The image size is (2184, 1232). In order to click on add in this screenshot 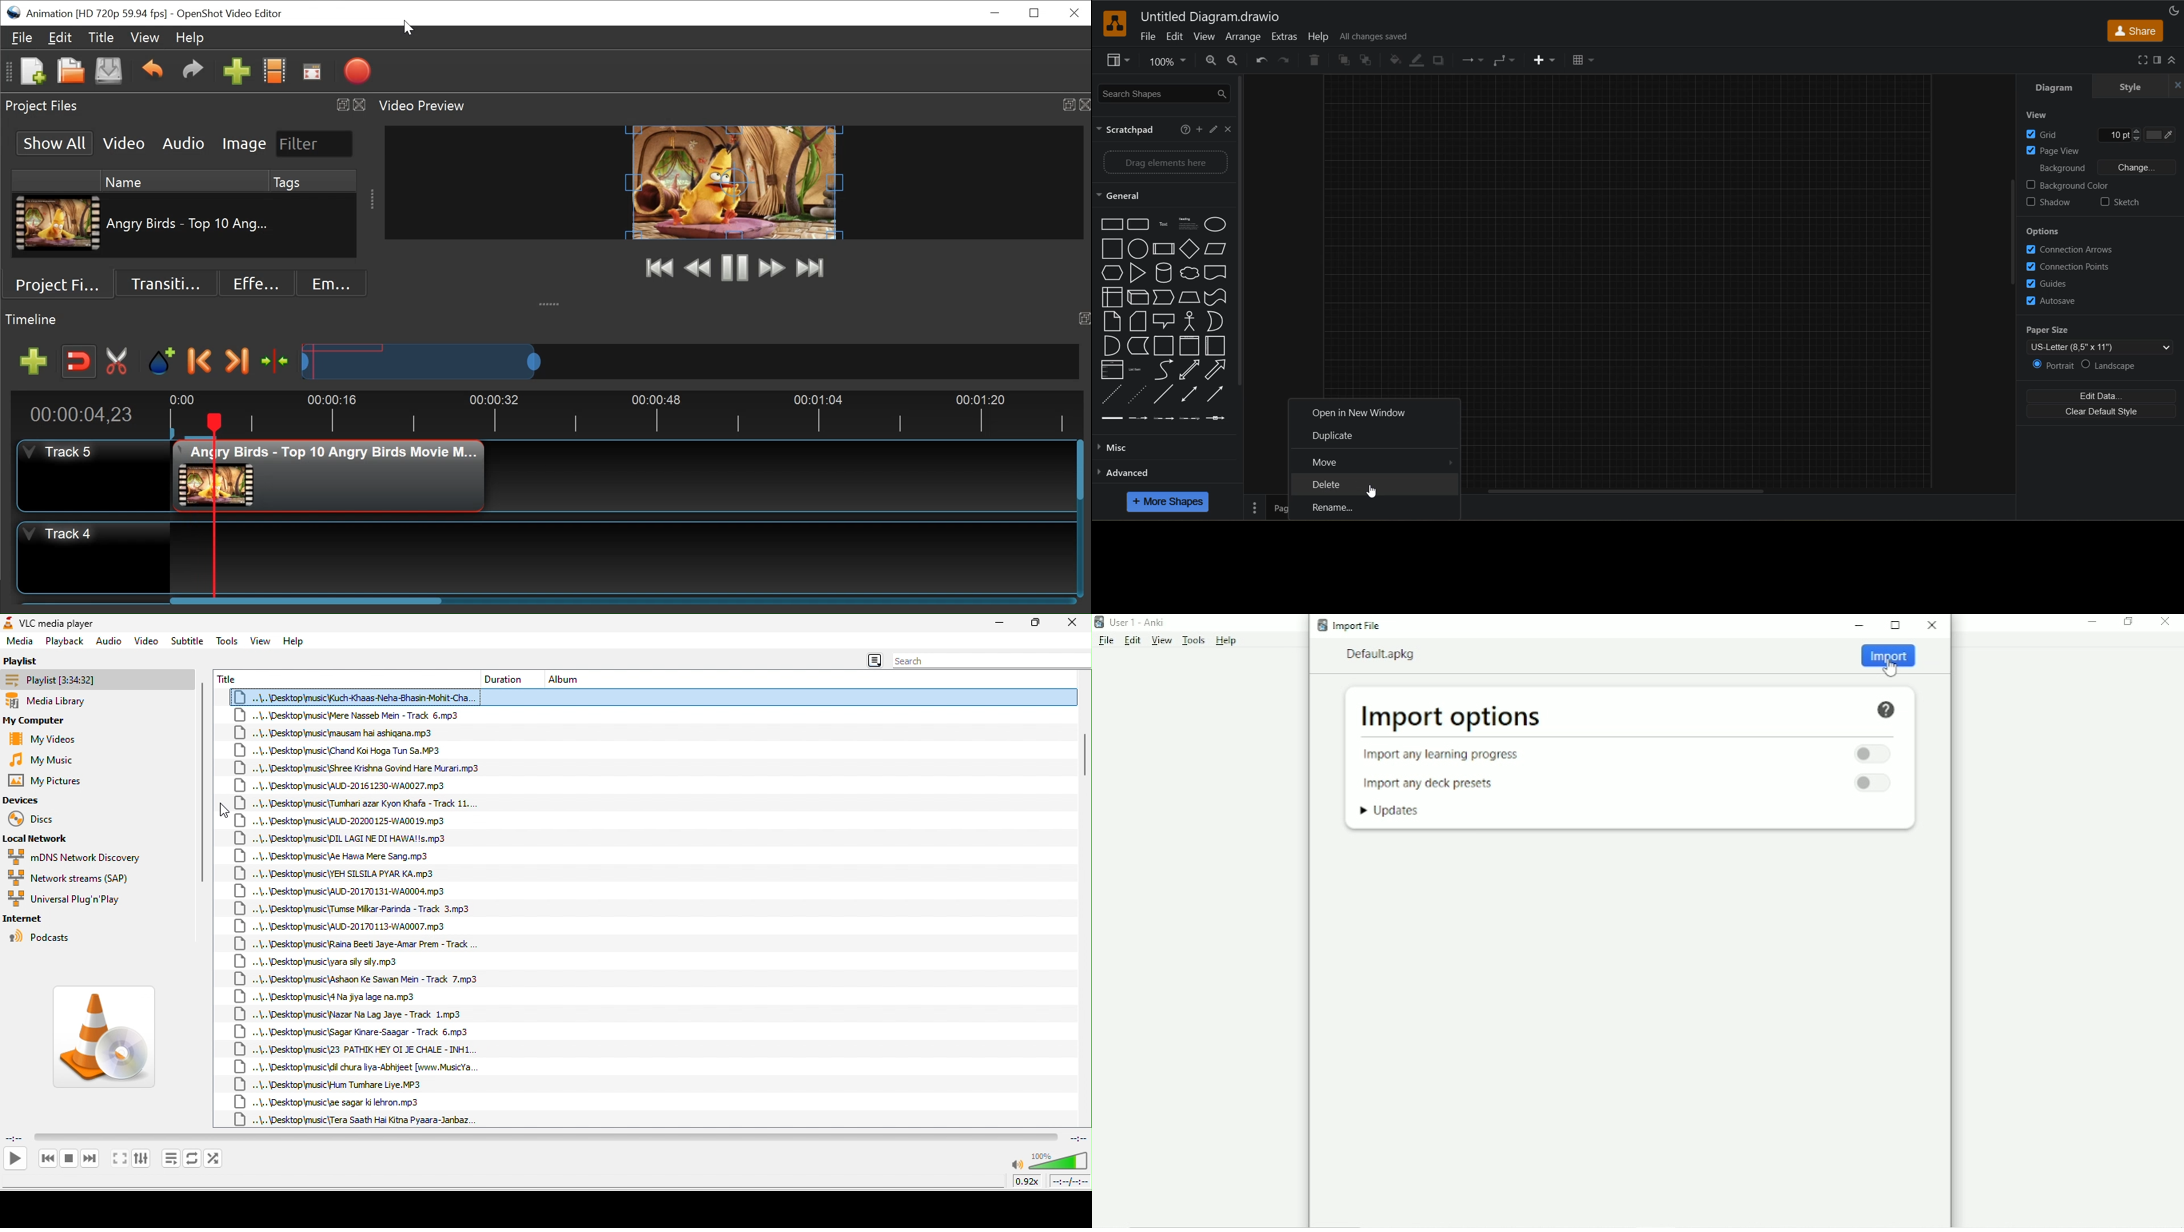, I will do `click(1198, 132)`.